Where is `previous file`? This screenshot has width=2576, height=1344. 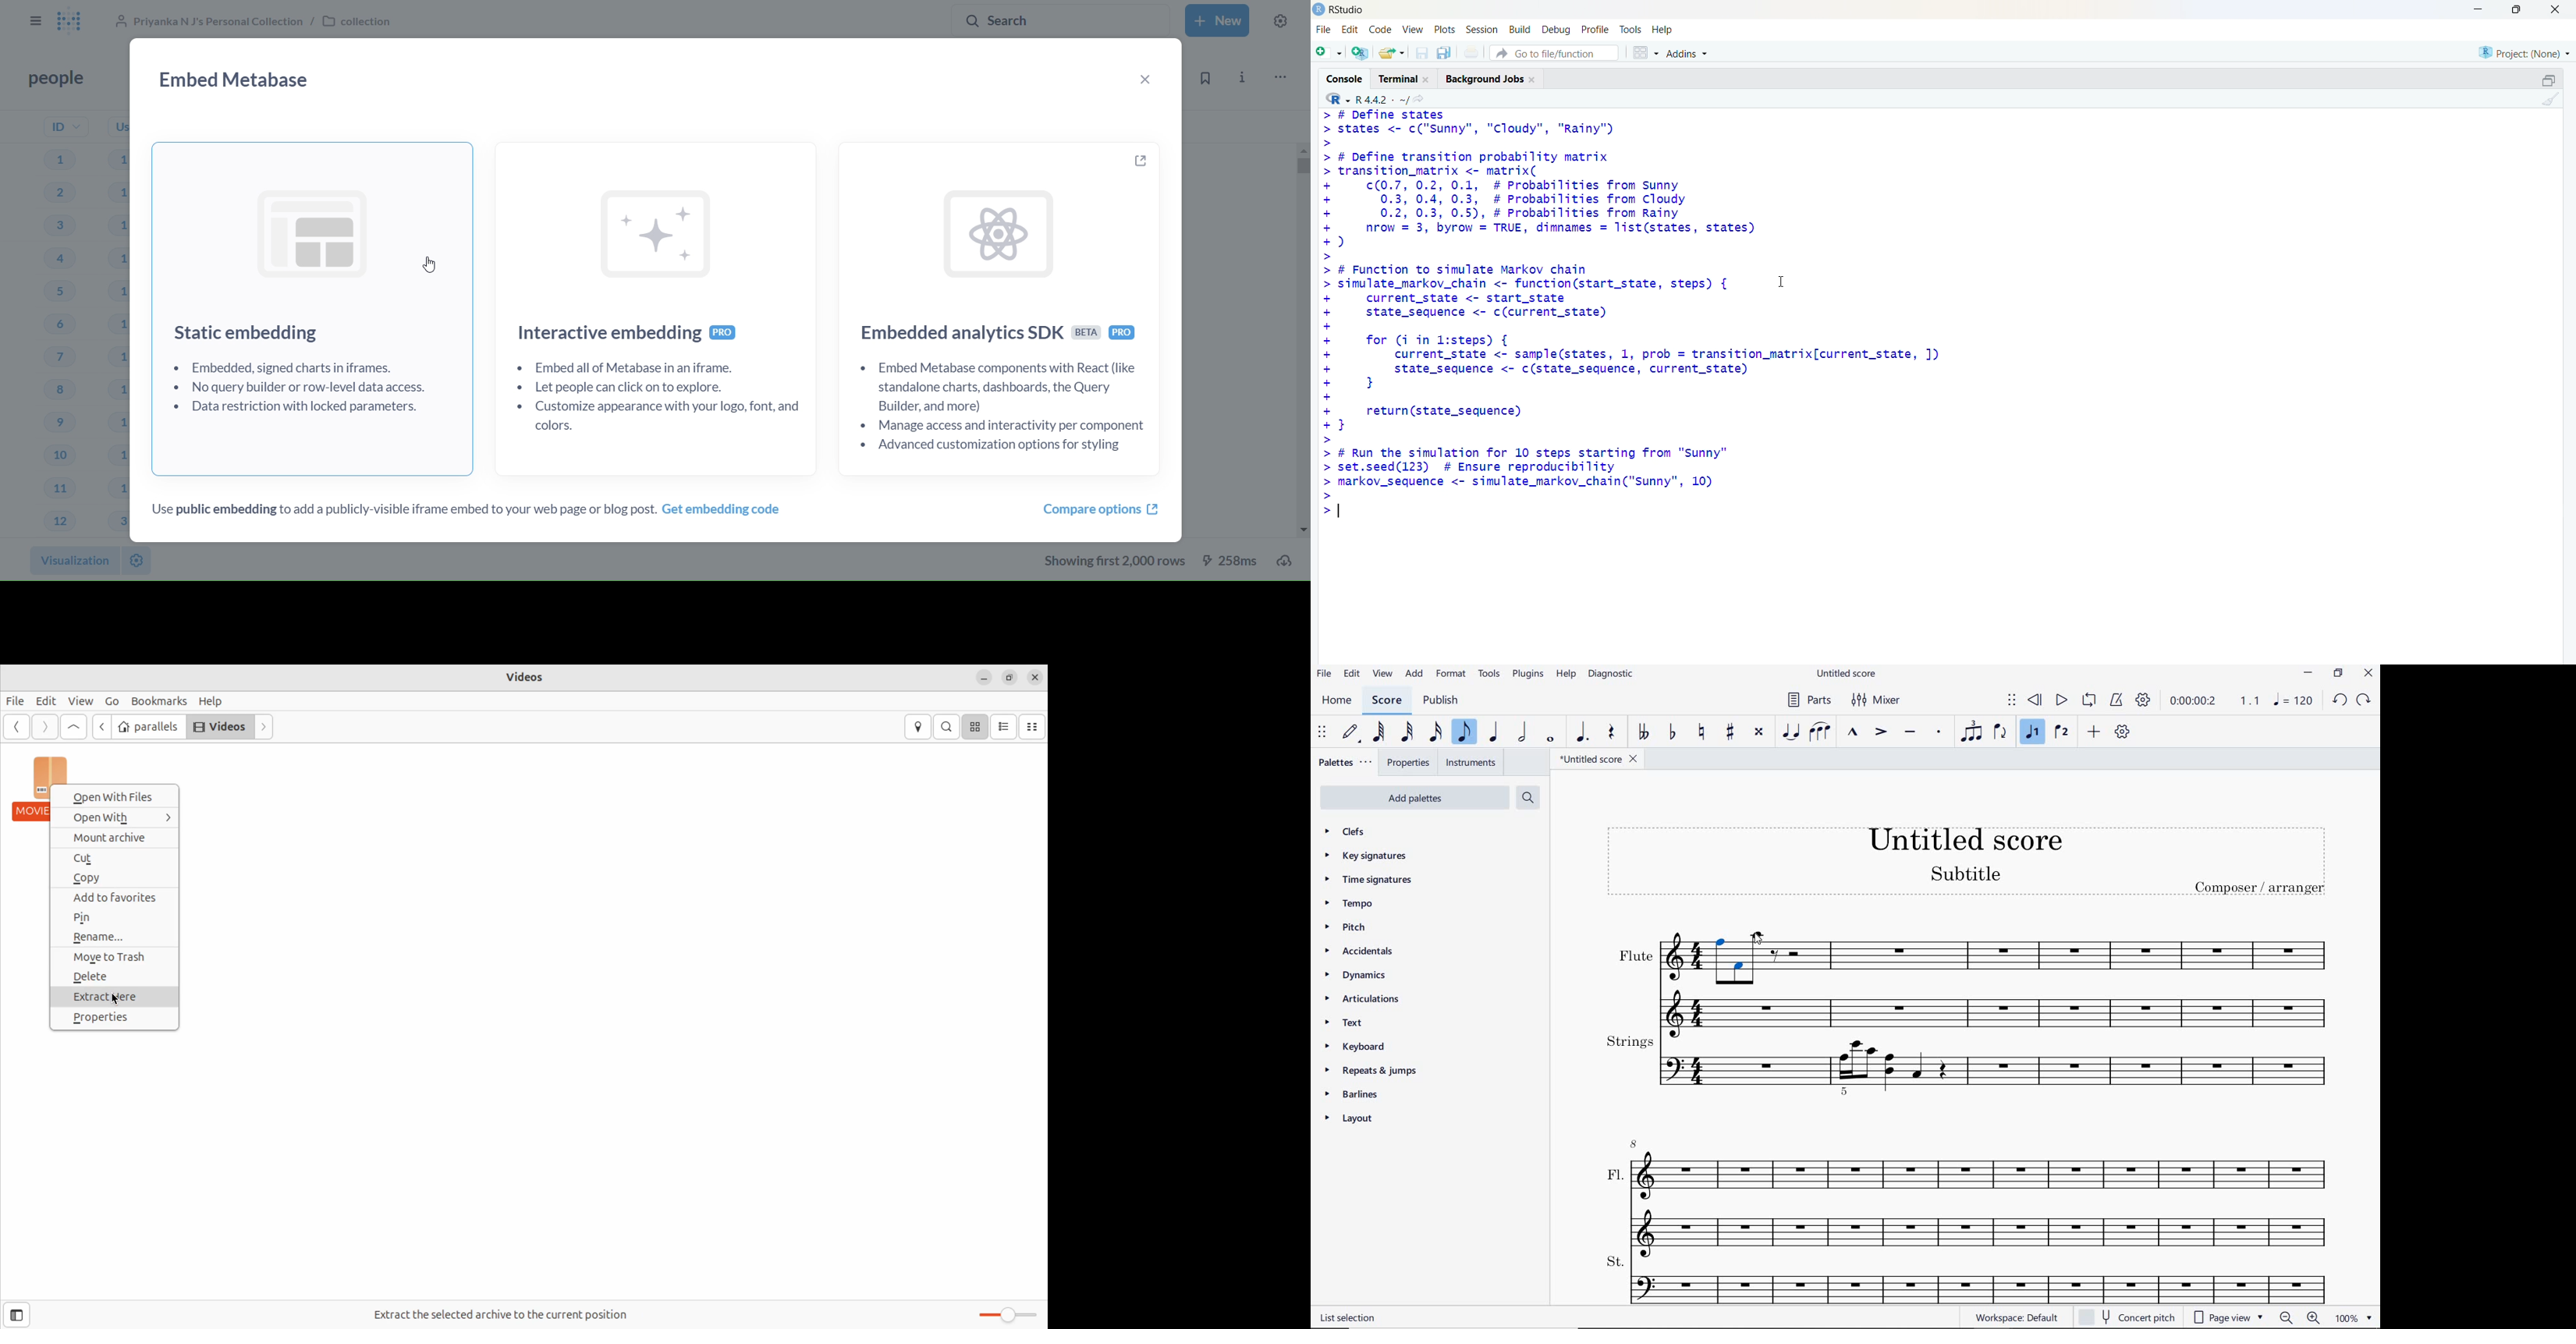 previous file is located at coordinates (101, 728).